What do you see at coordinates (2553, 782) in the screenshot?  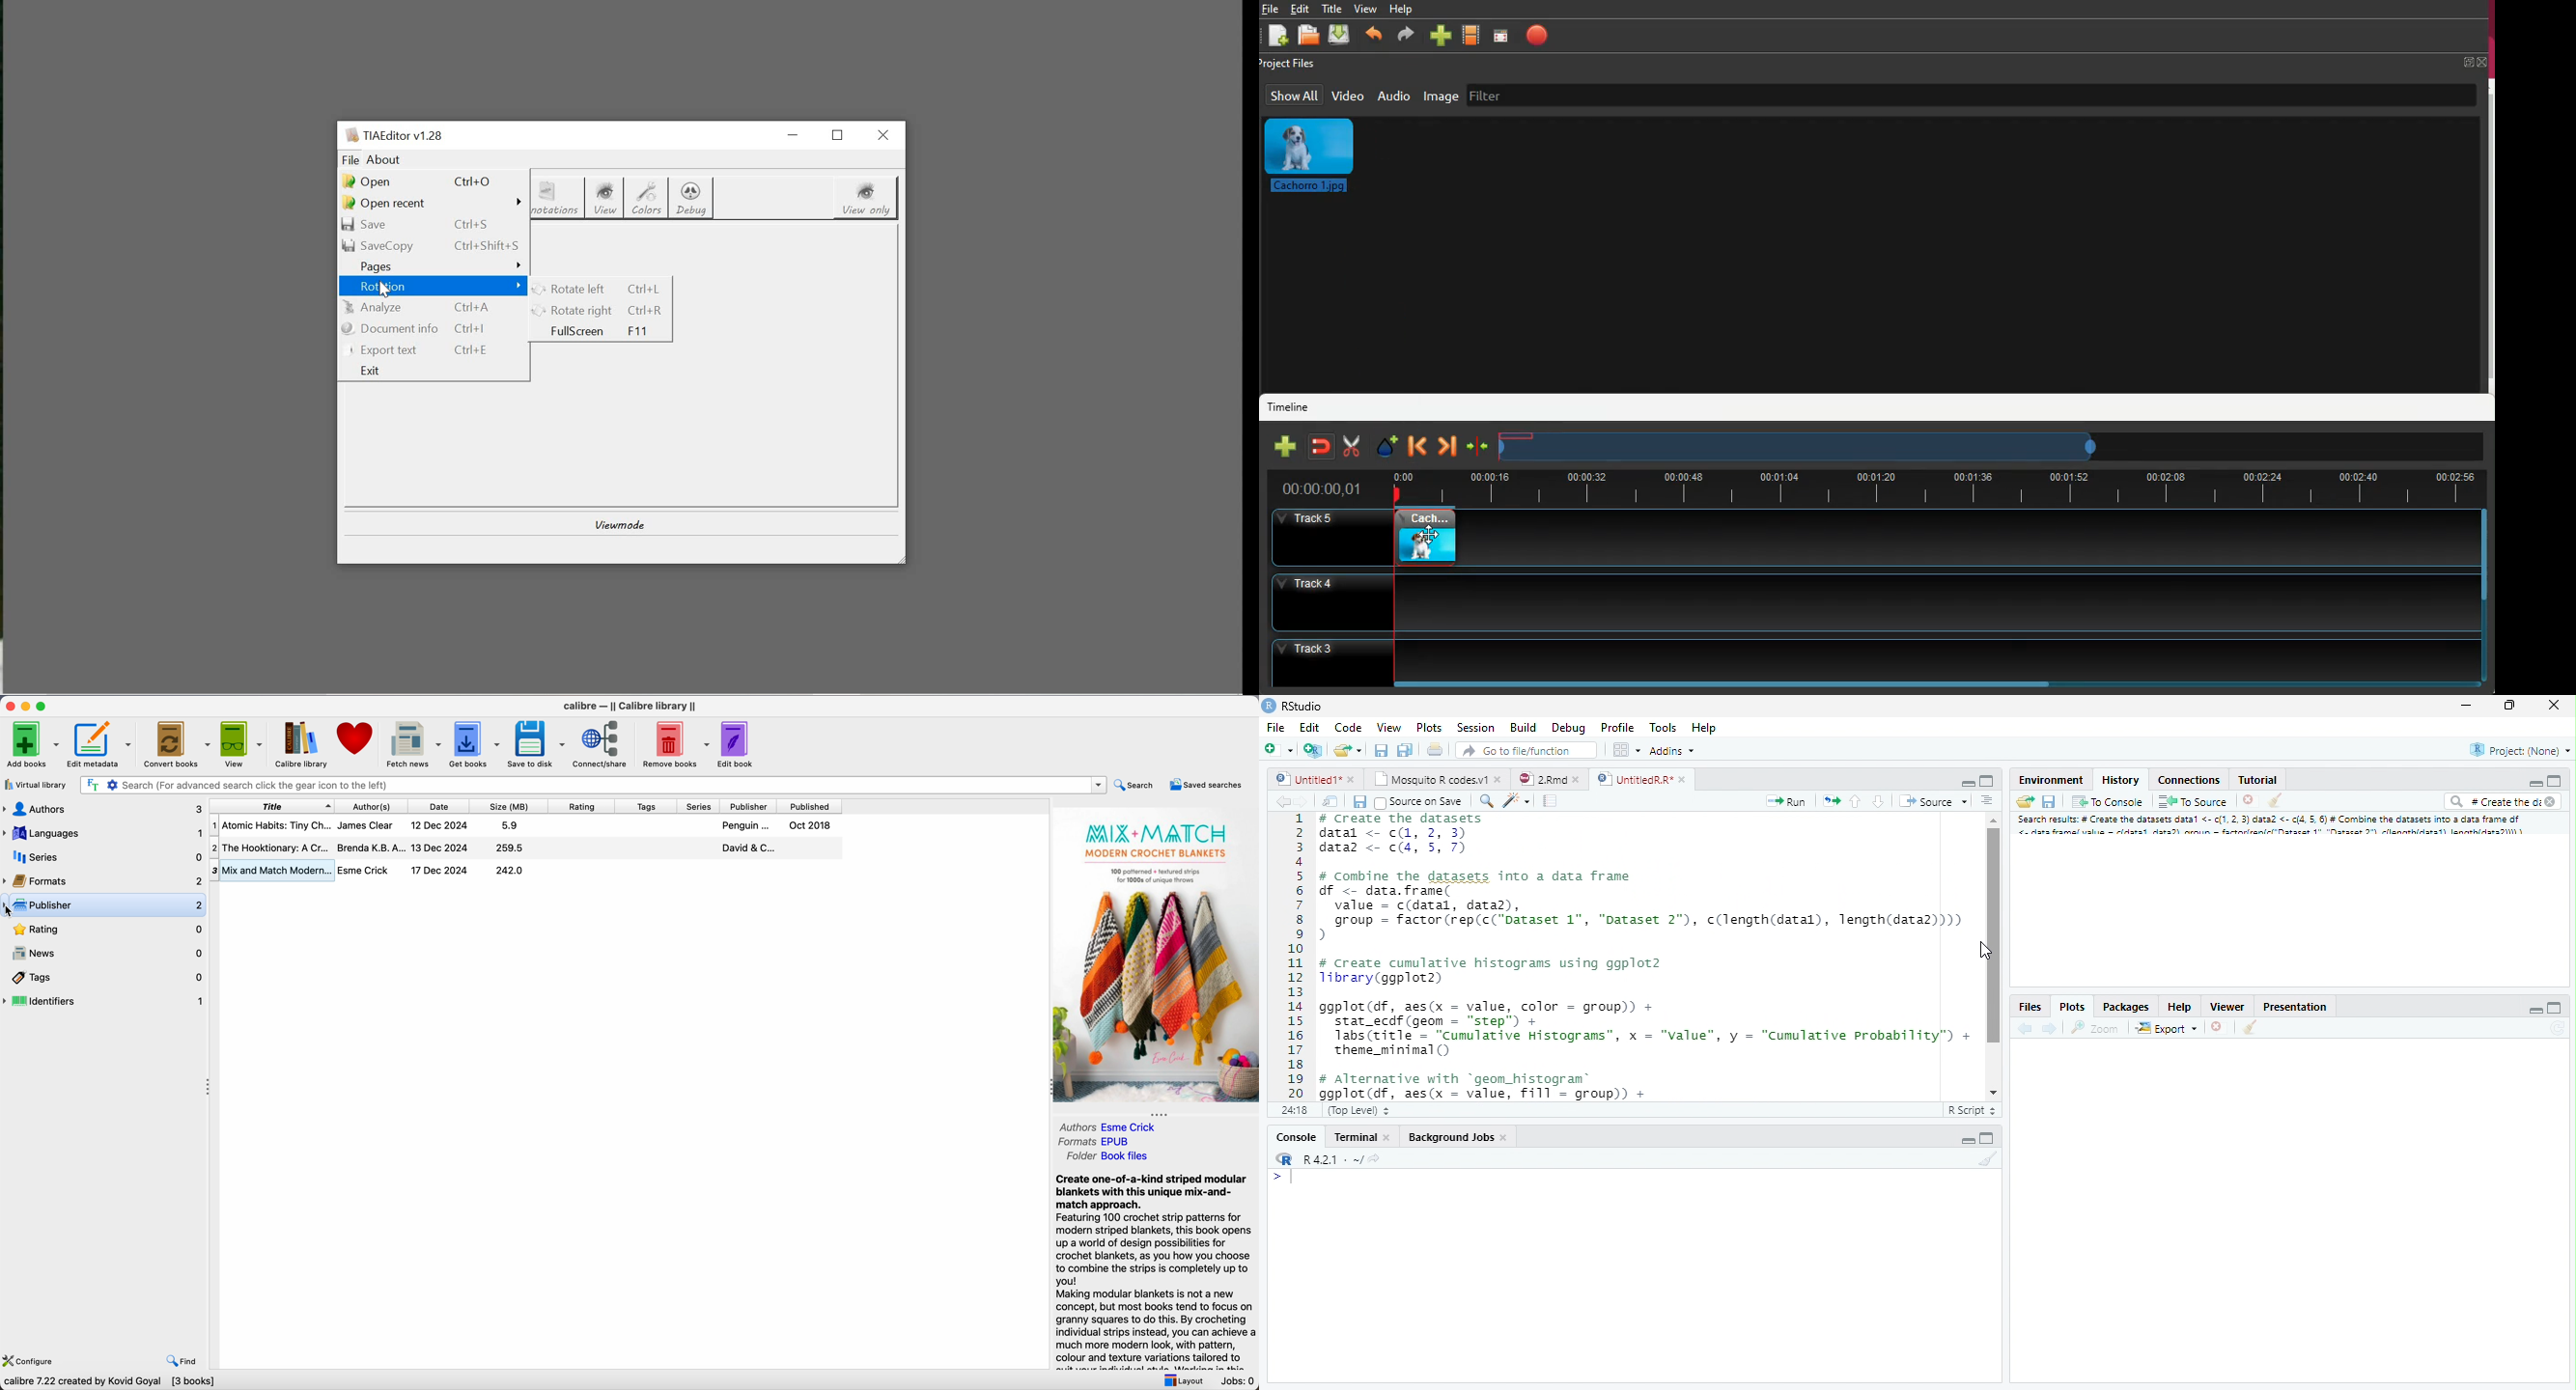 I see `Maximize` at bounding box center [2553, 782].